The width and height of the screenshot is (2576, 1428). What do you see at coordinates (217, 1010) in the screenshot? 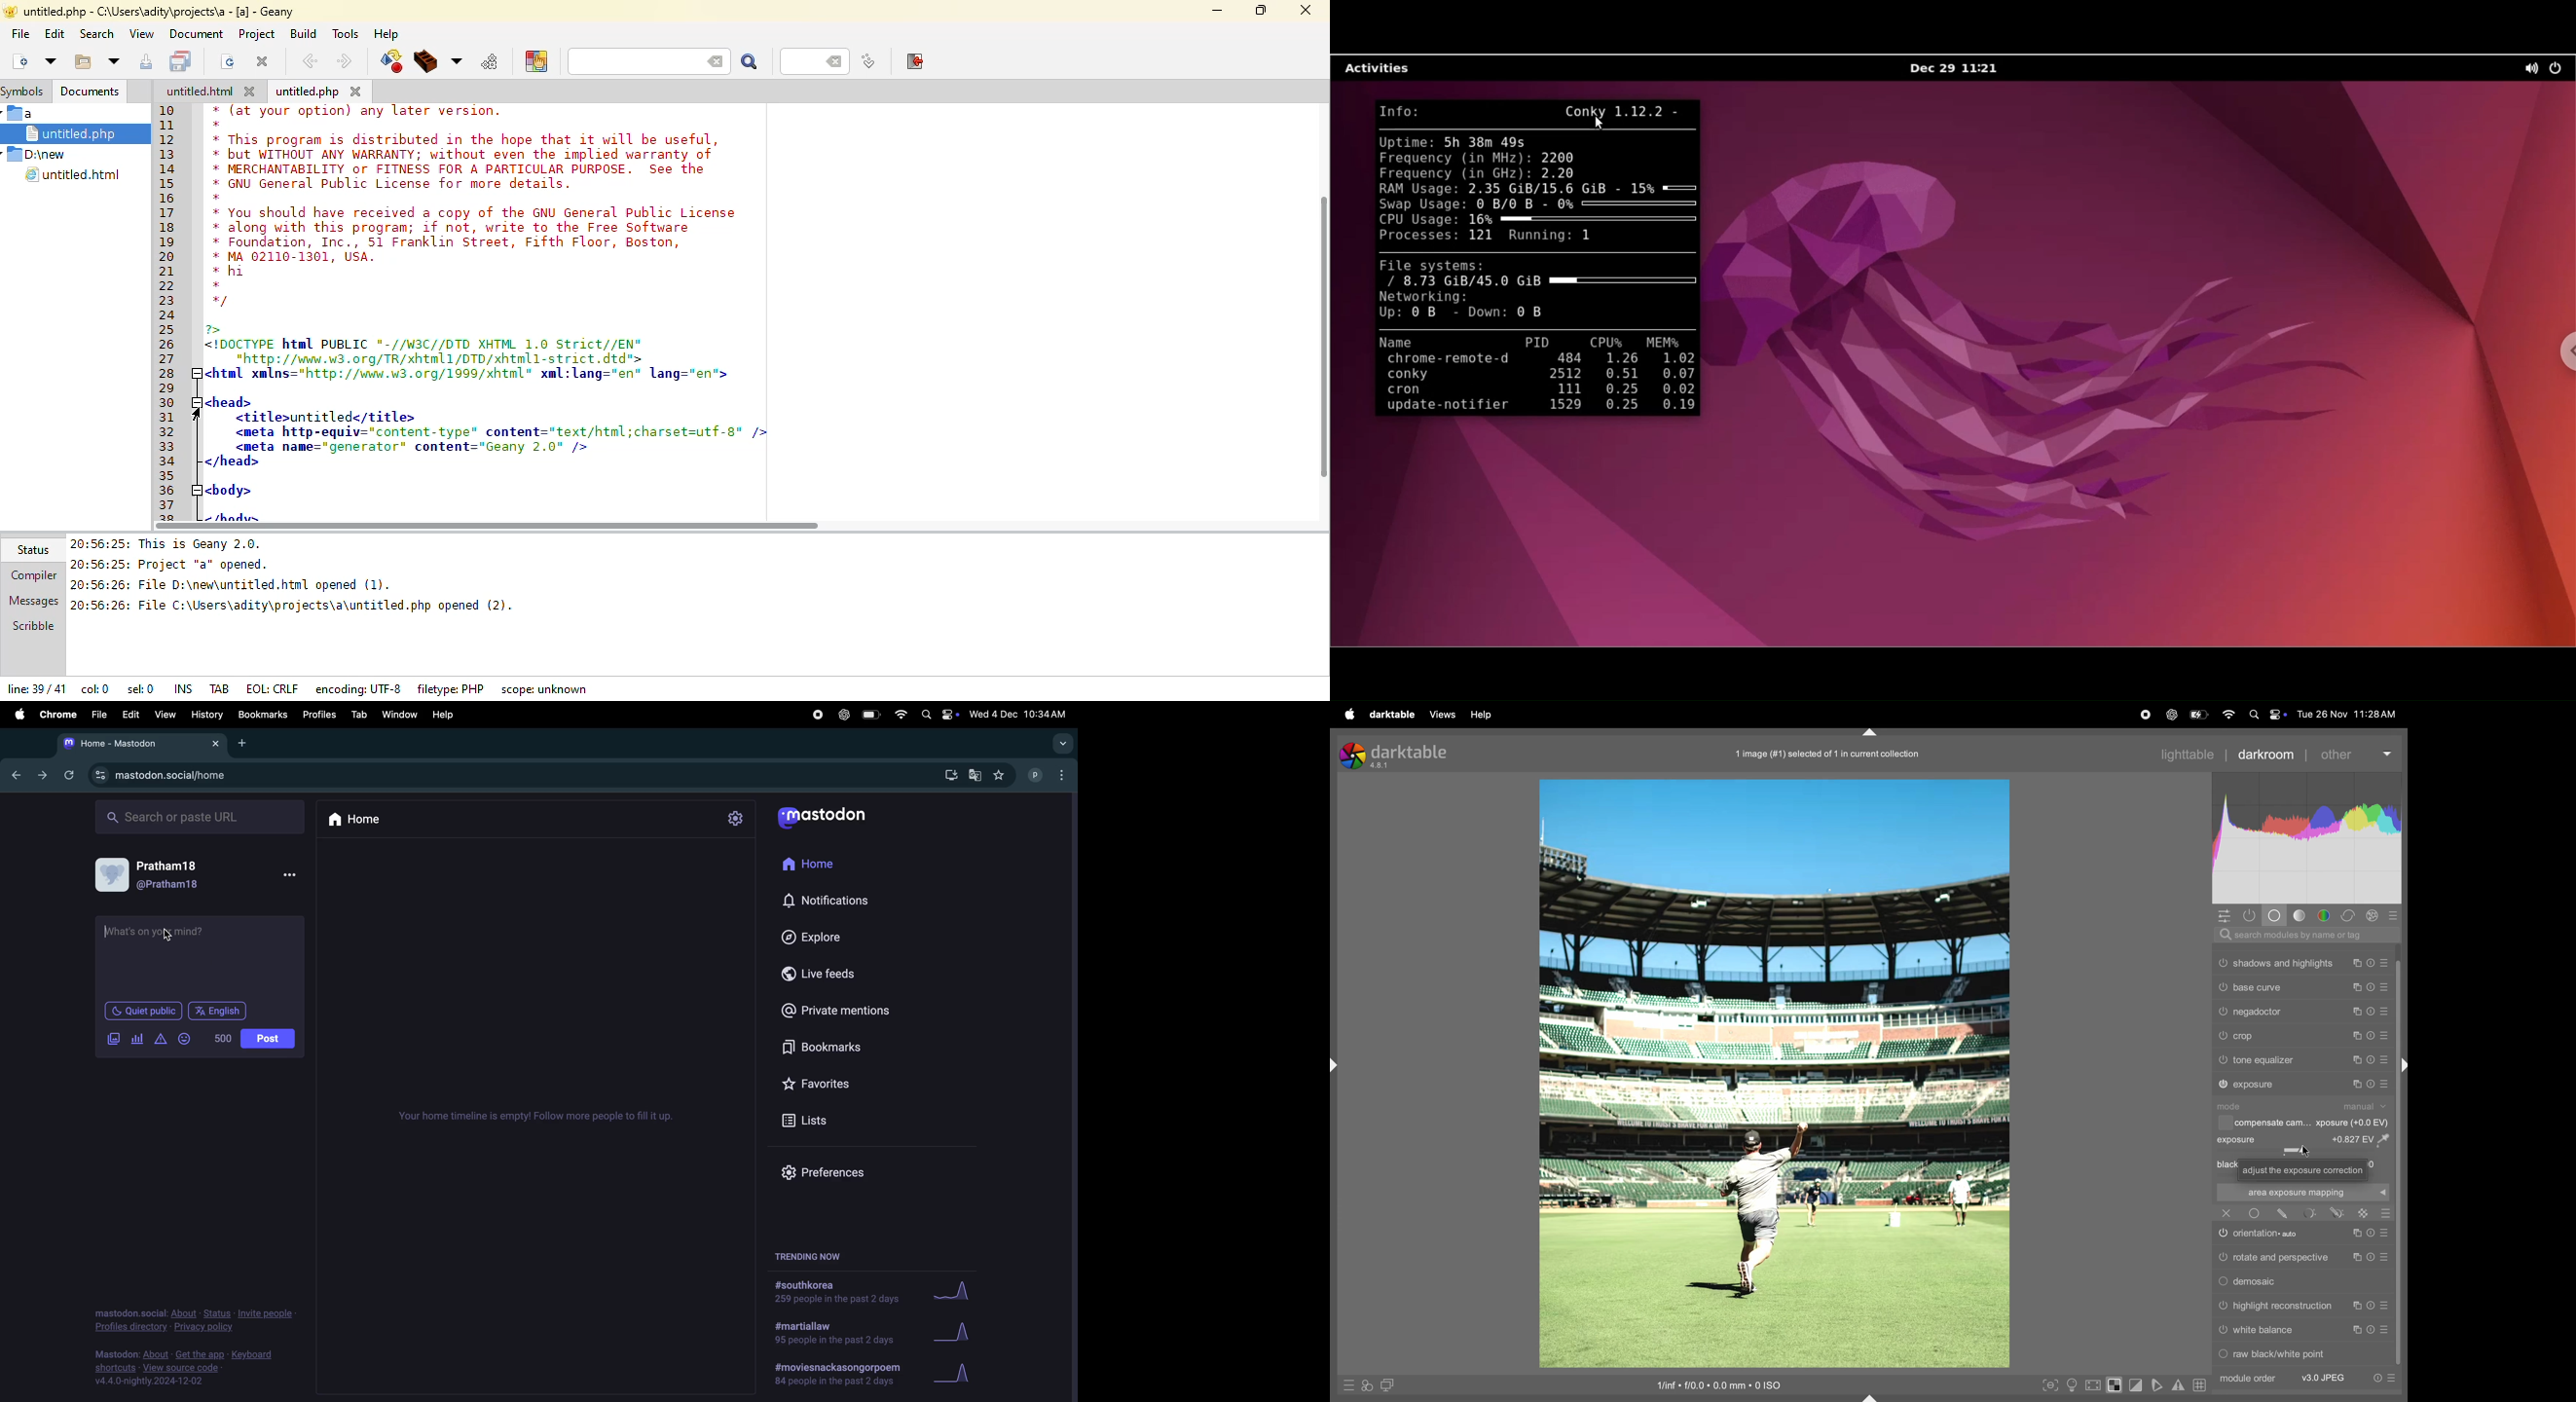
I see `English` at bounding box center [217, 1010].